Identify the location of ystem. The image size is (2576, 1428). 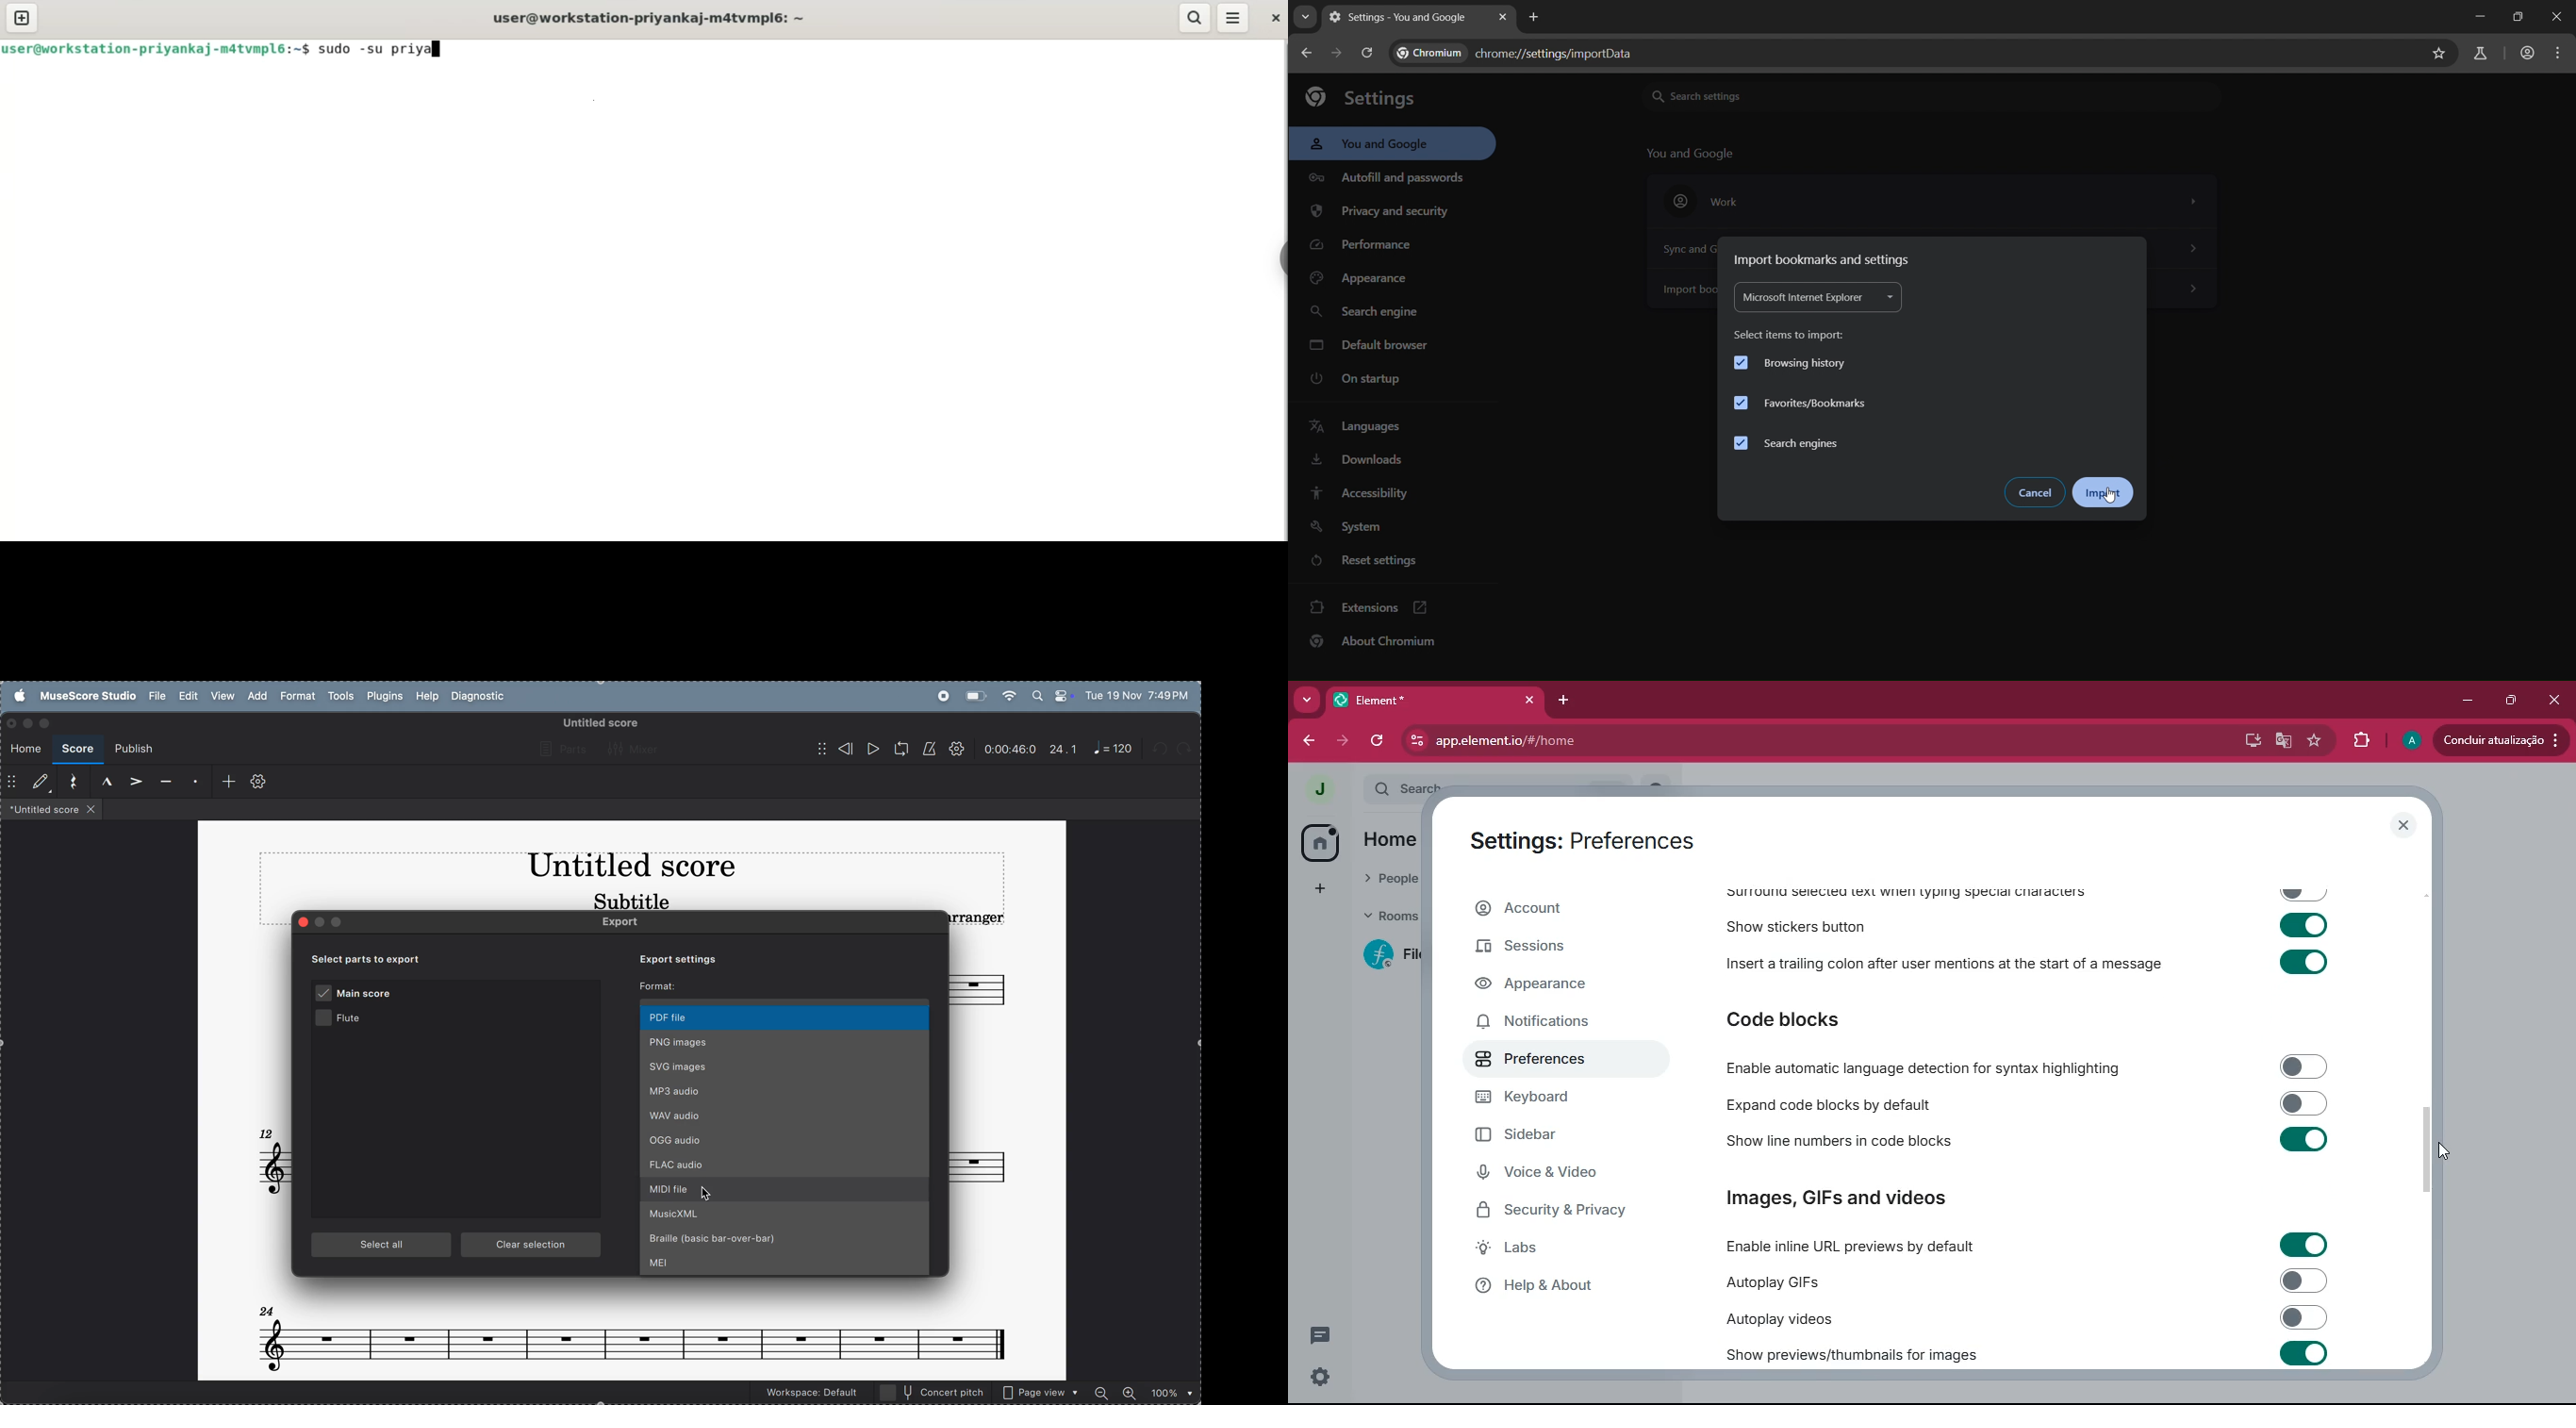
(1352, 527).